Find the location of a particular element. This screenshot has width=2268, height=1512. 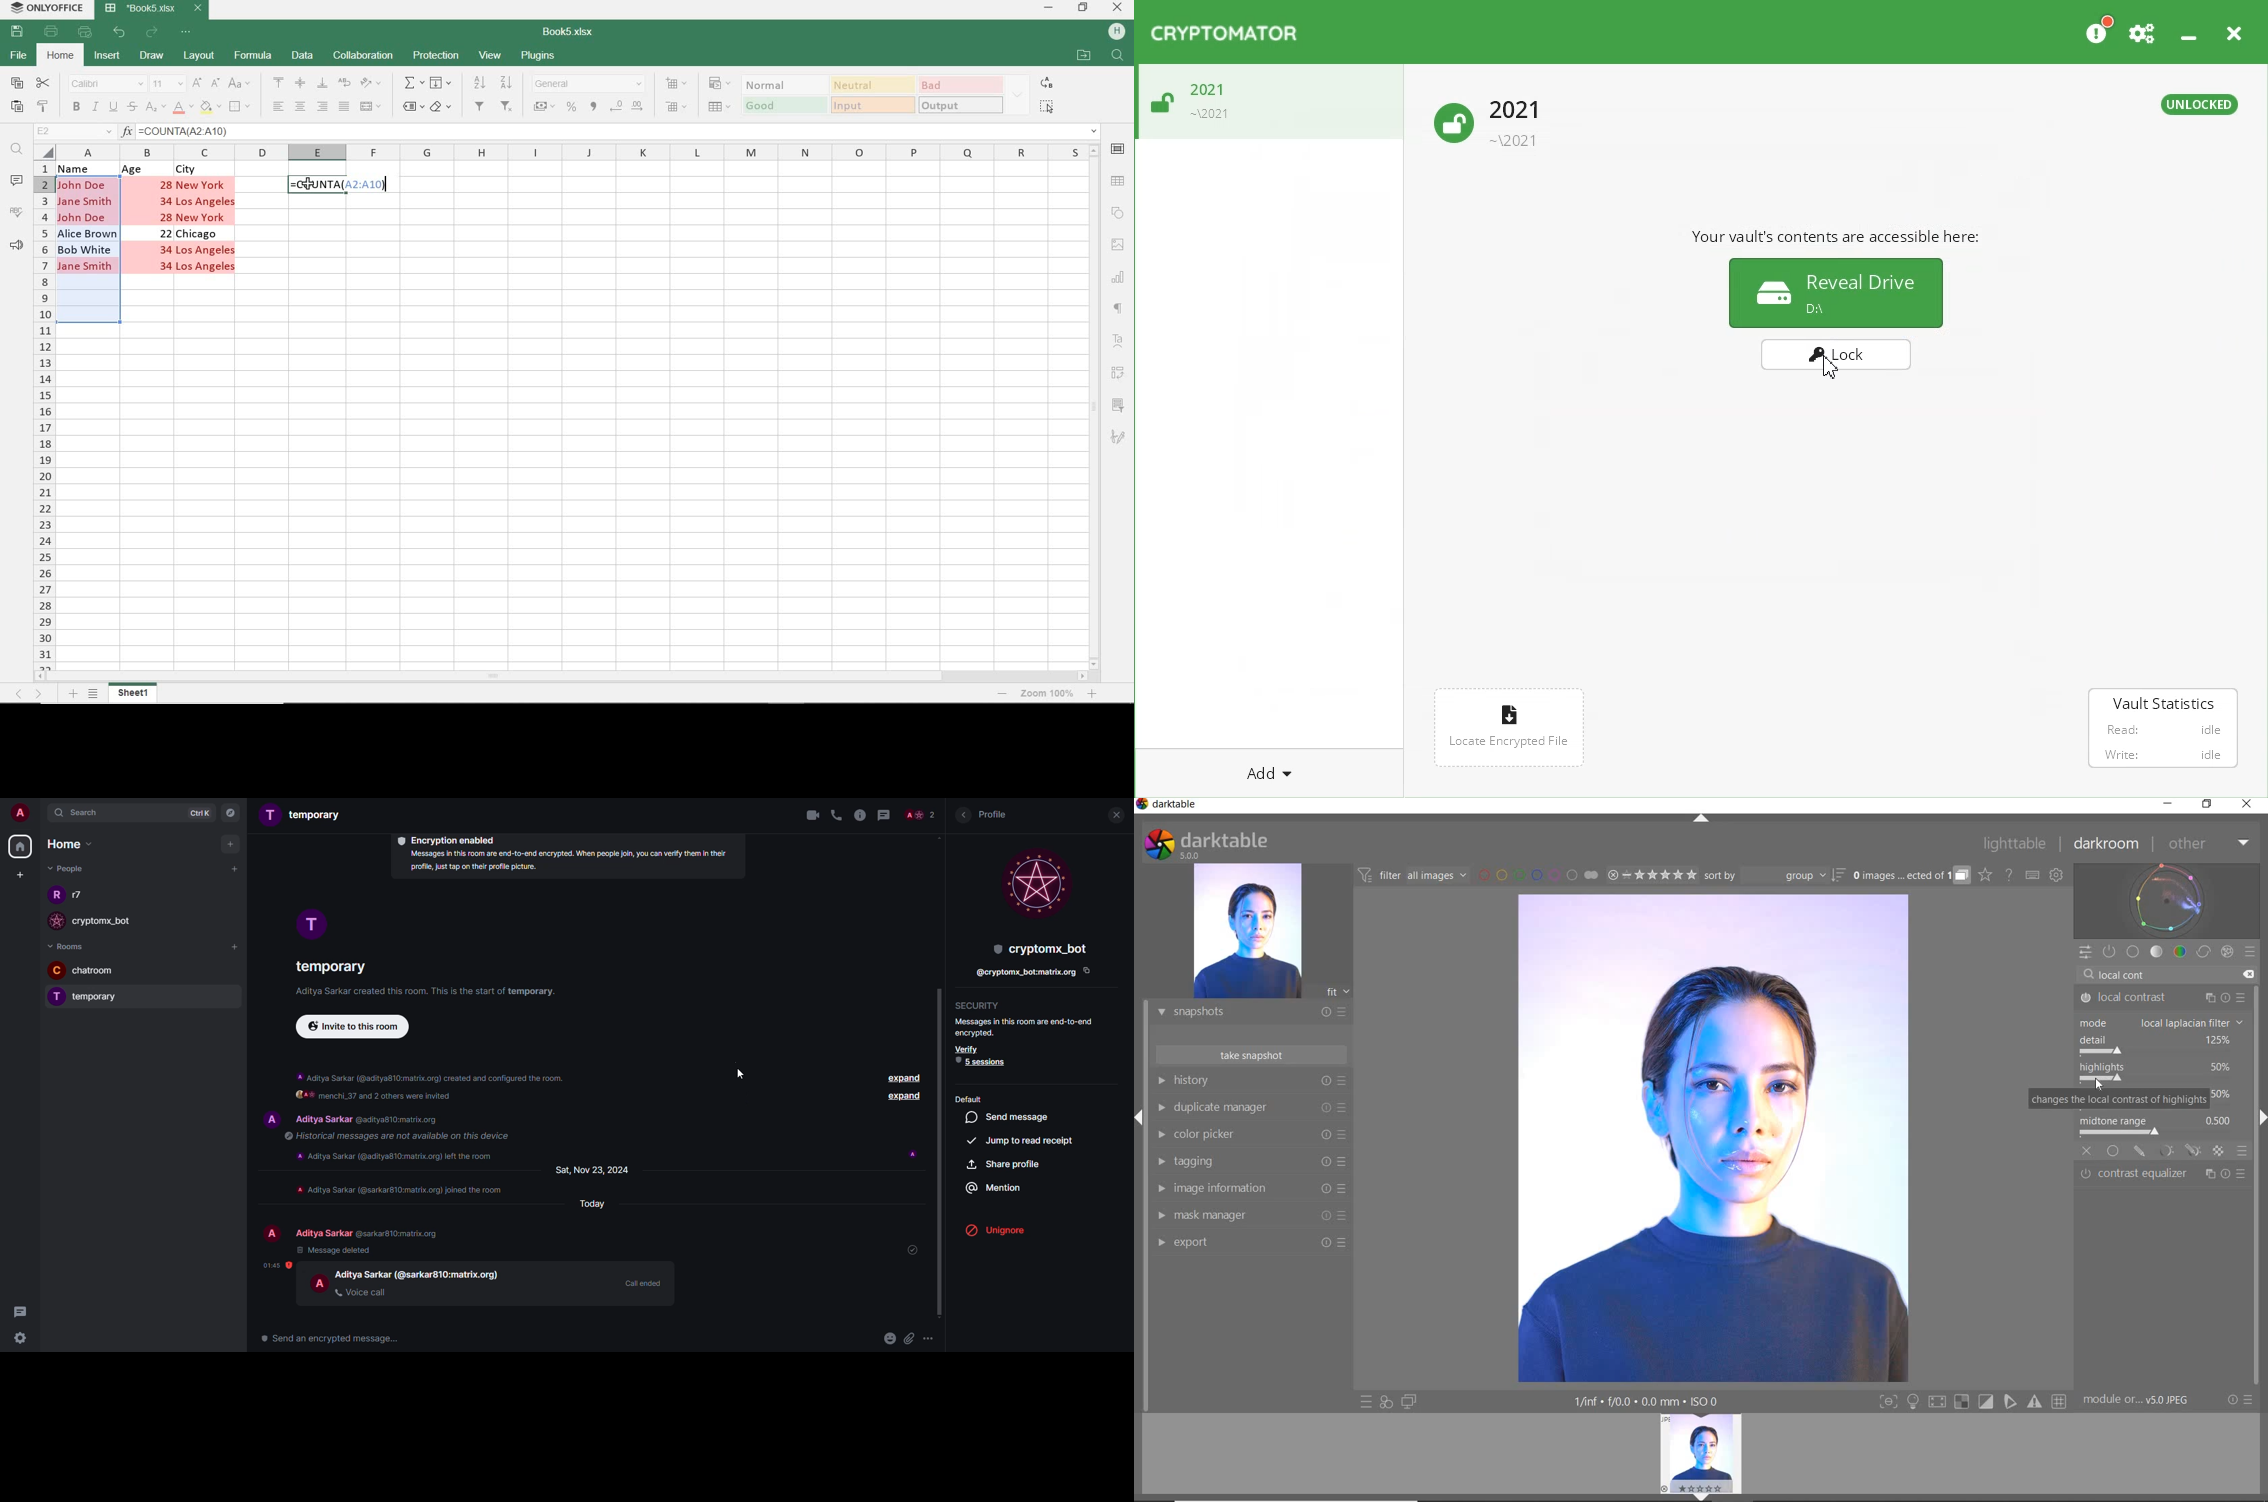

midtone range is located at coordinates (2159, 1126).